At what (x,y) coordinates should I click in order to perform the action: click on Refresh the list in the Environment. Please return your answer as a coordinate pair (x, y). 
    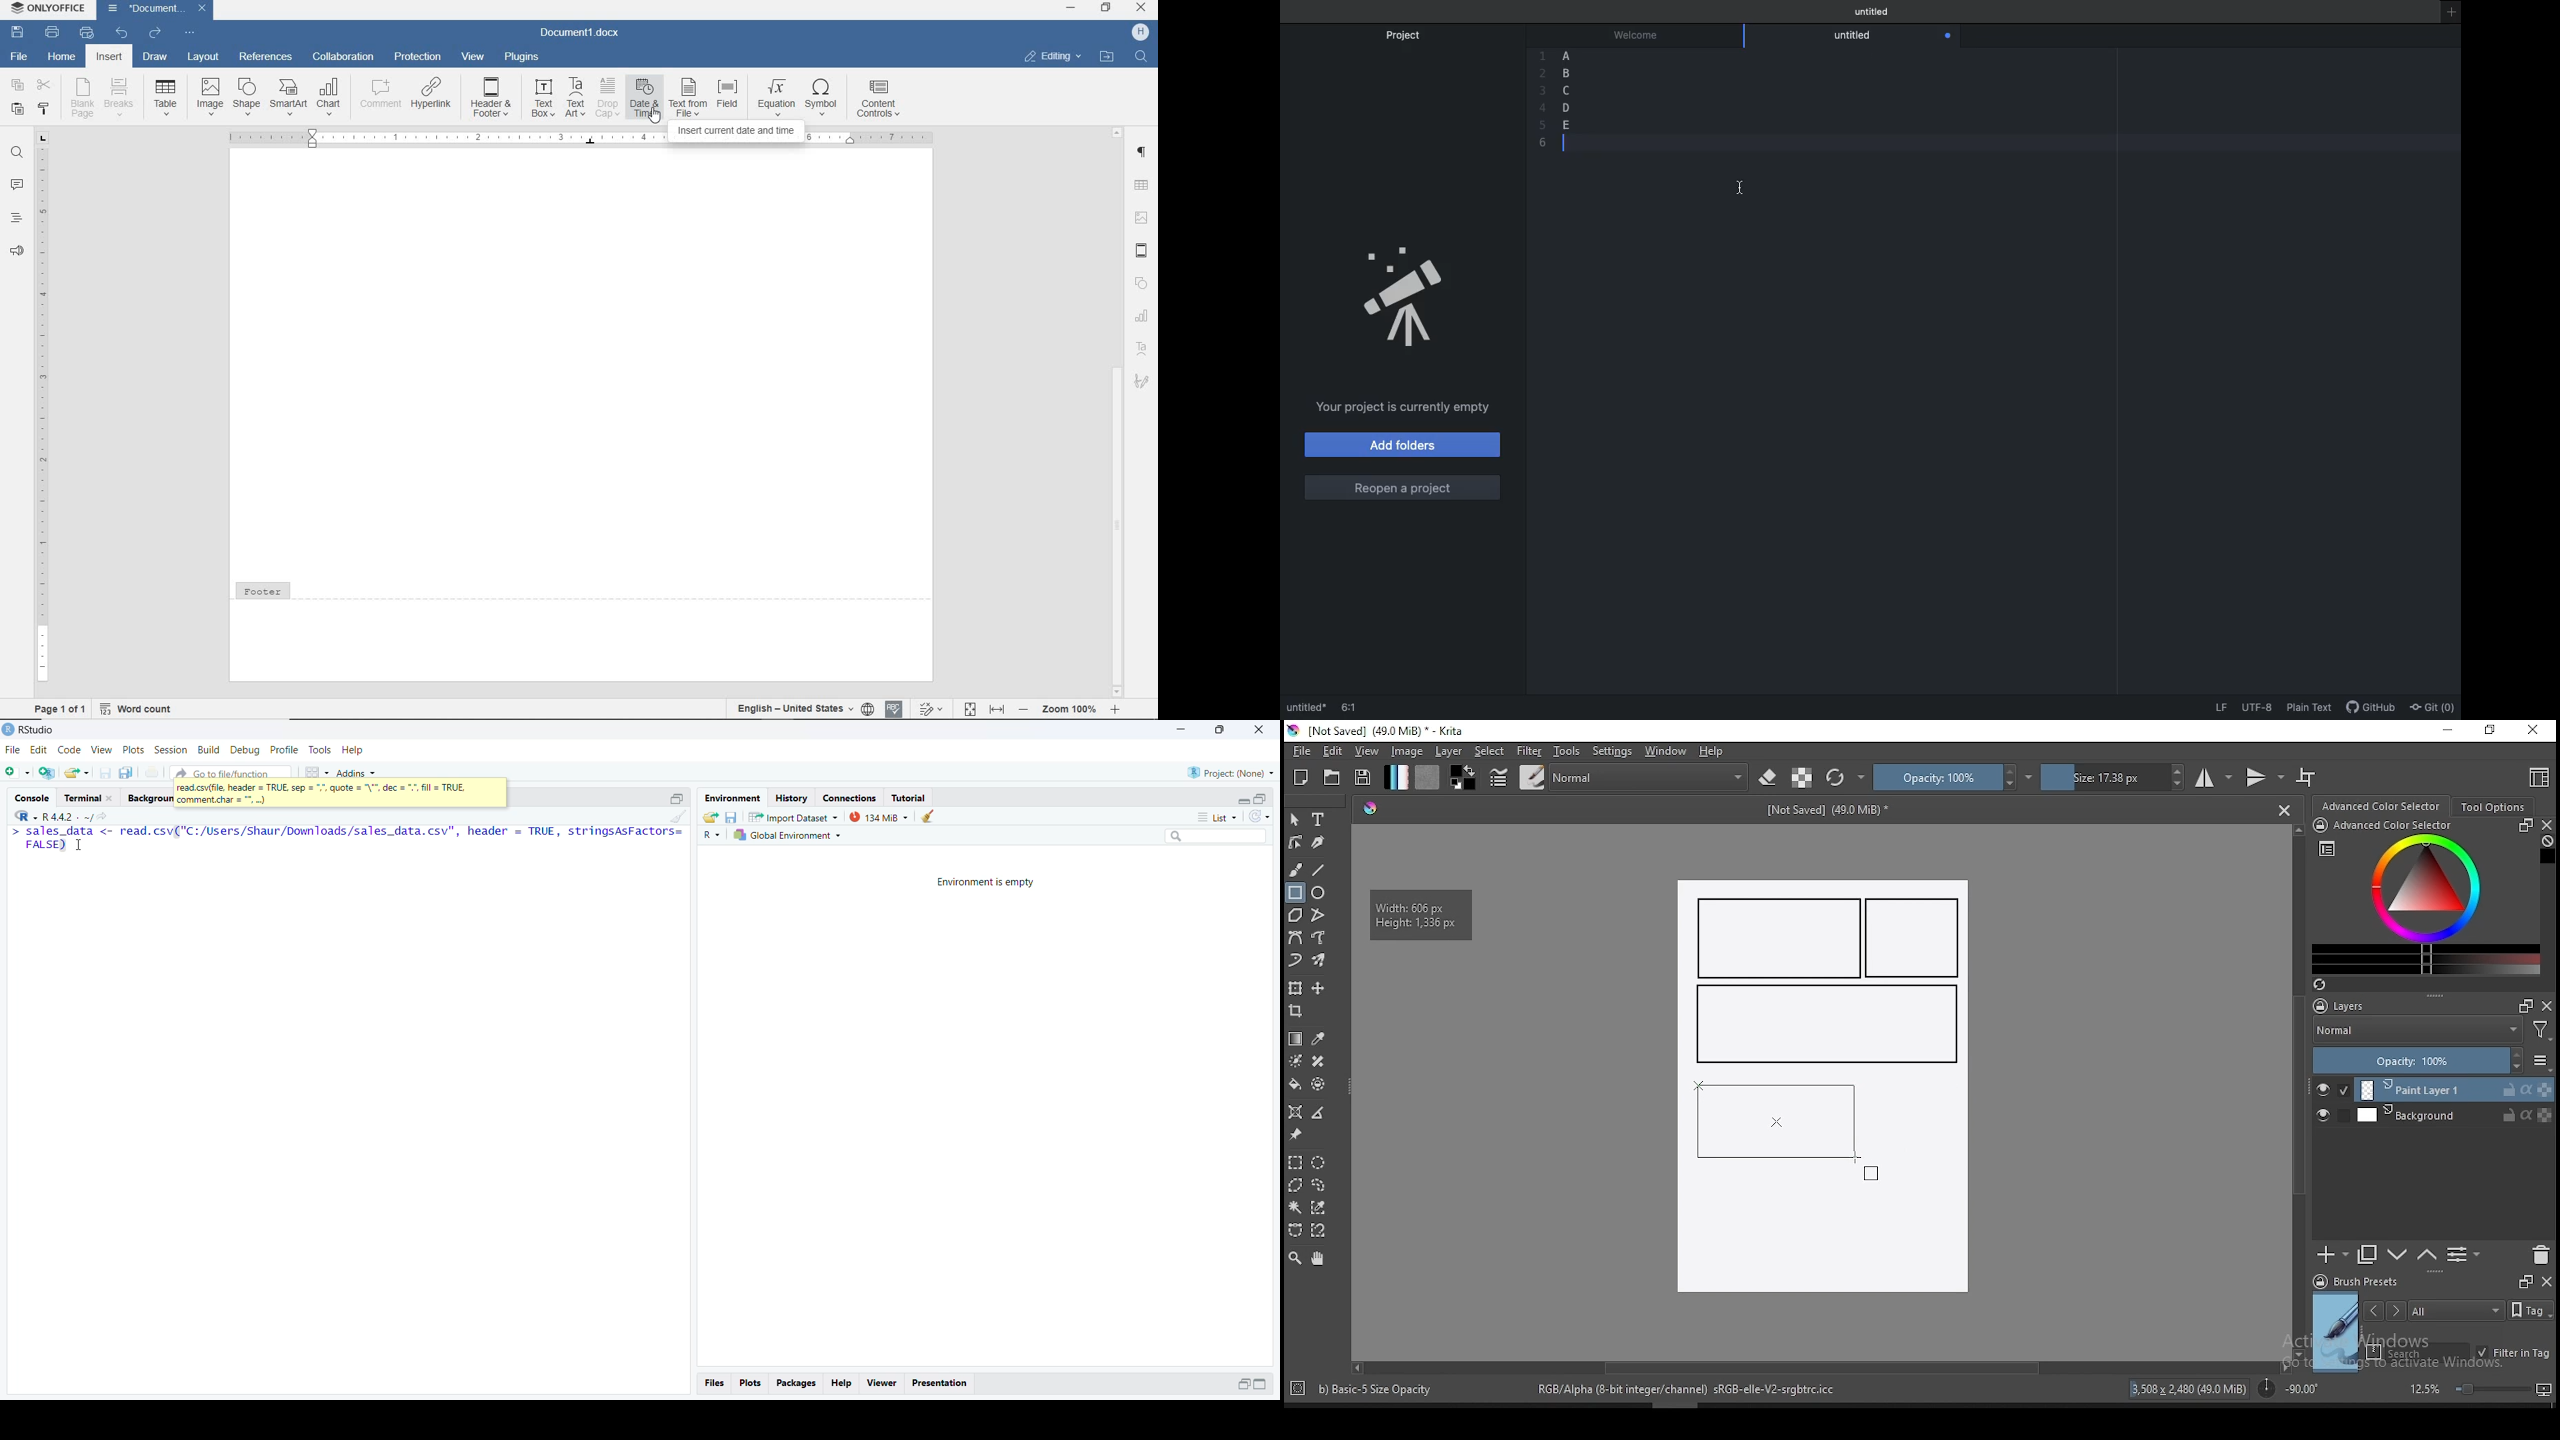
    Looking at the image, I should click on (1259, 818).